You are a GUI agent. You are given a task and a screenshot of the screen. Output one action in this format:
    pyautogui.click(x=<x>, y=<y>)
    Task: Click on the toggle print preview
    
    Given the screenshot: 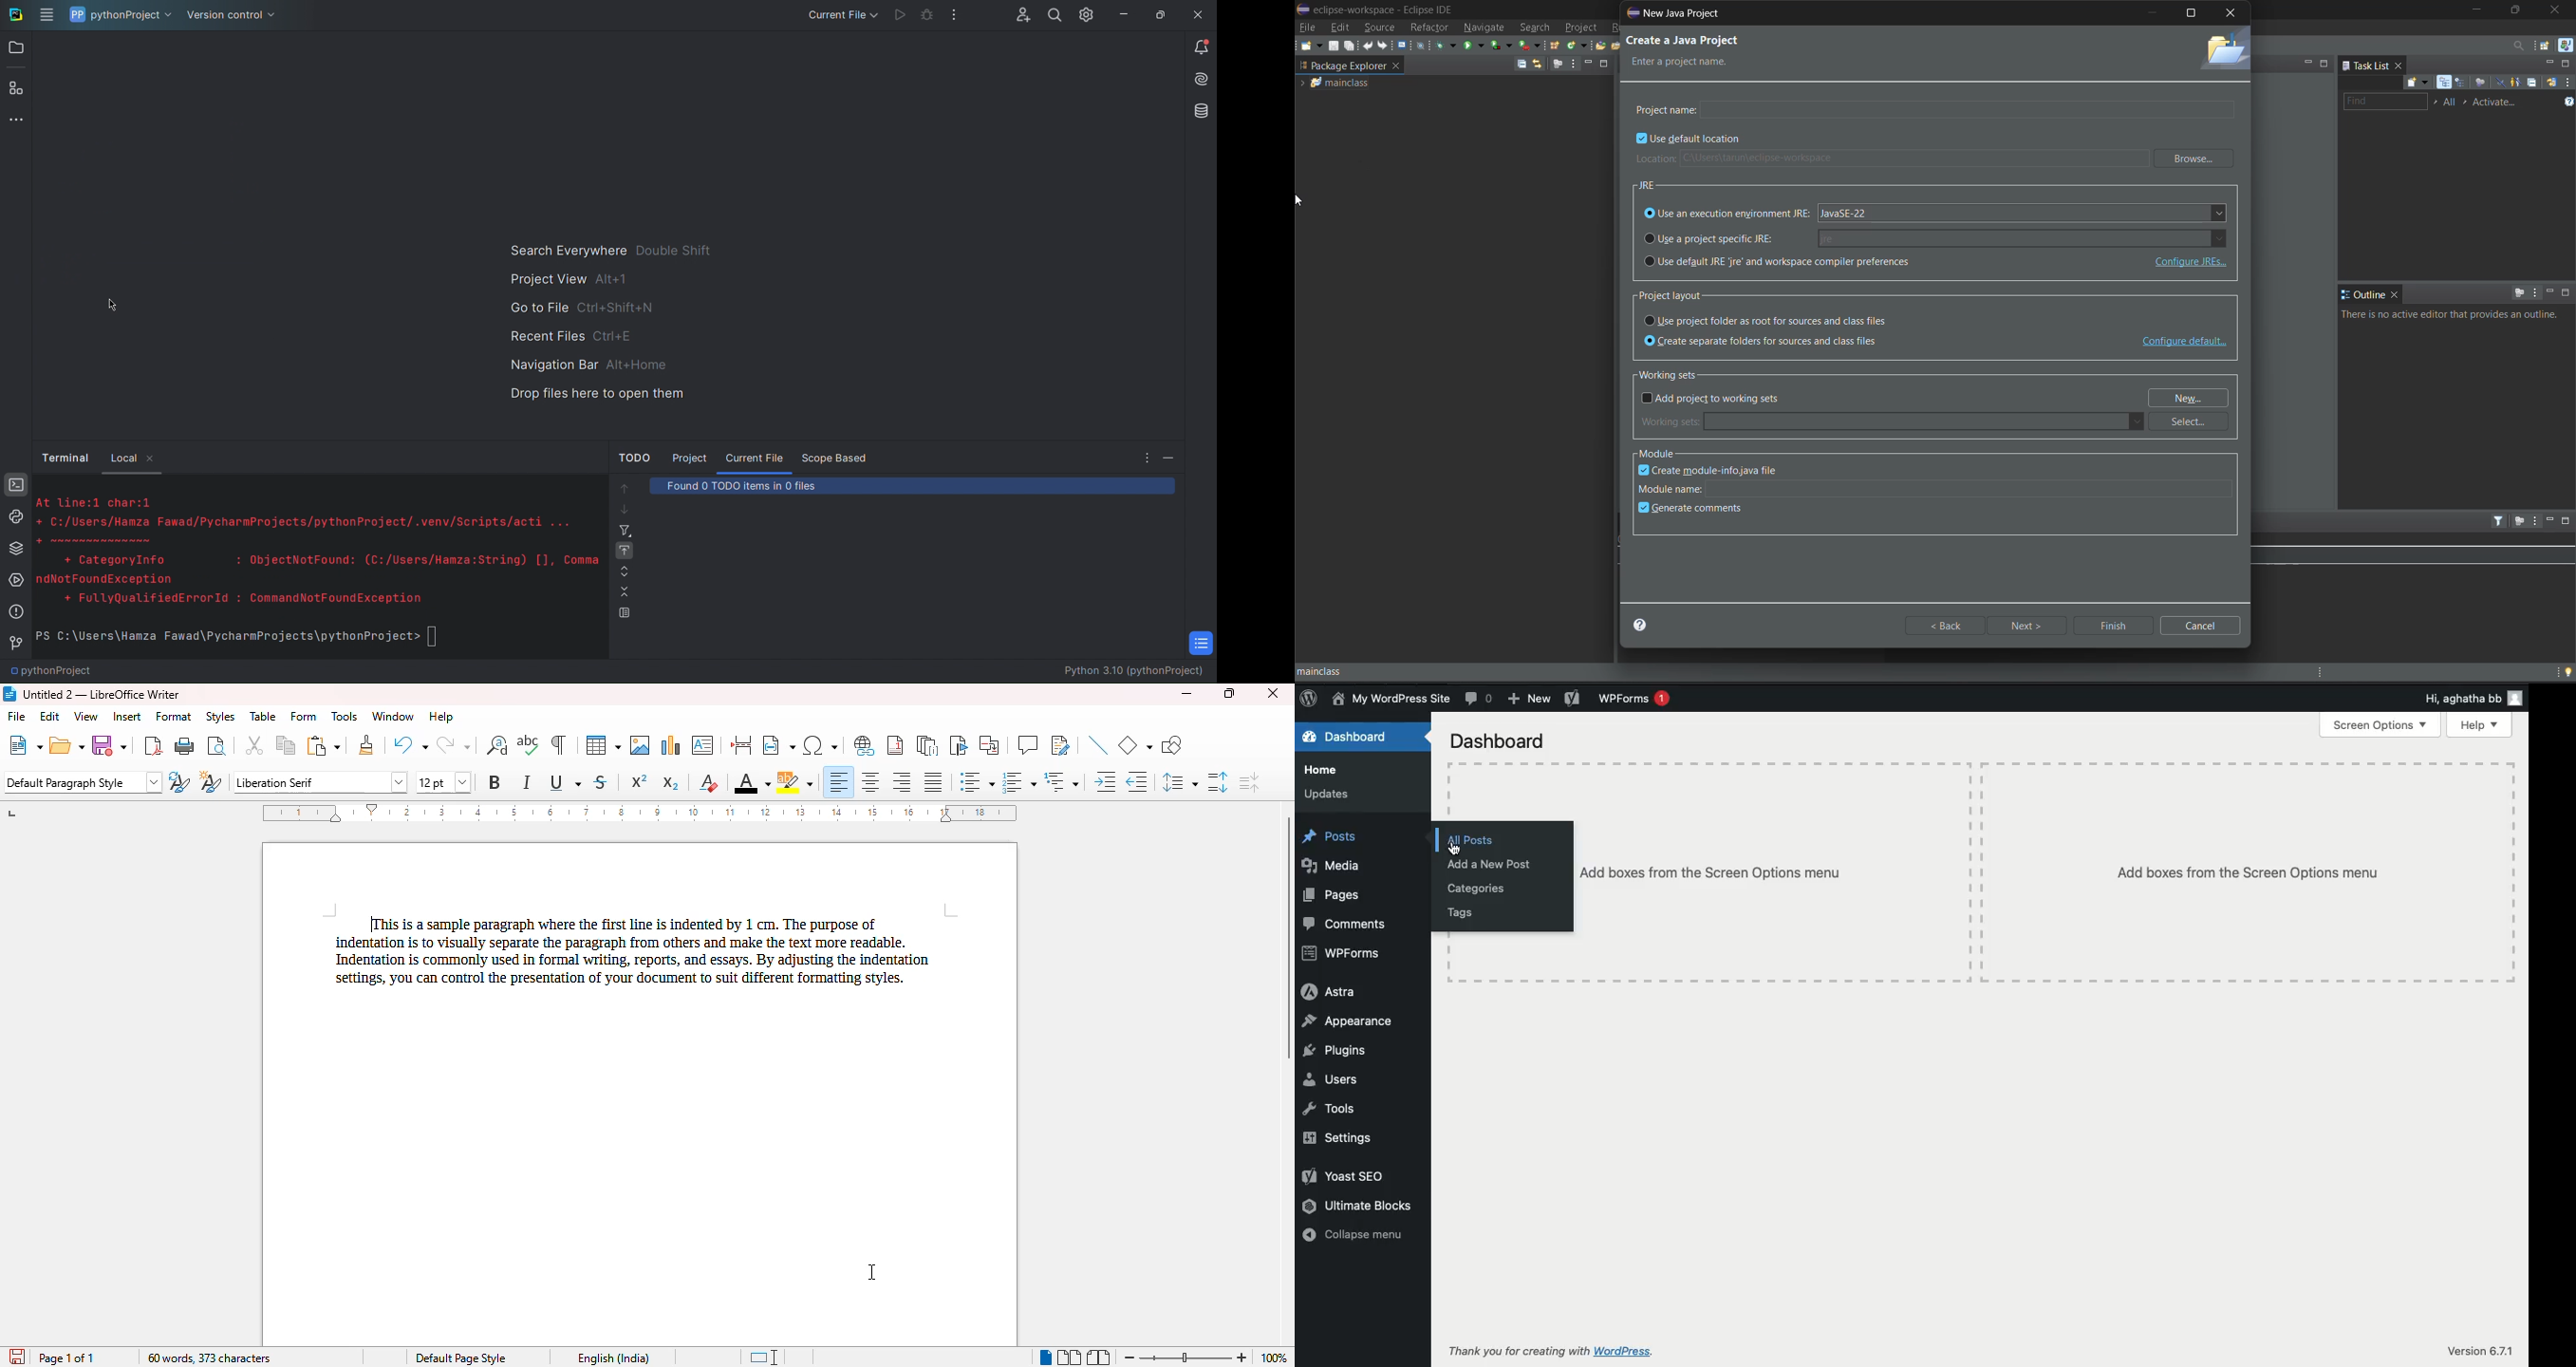 What is the action you would take?
    pyautogui.click(x=216, y=745)
    